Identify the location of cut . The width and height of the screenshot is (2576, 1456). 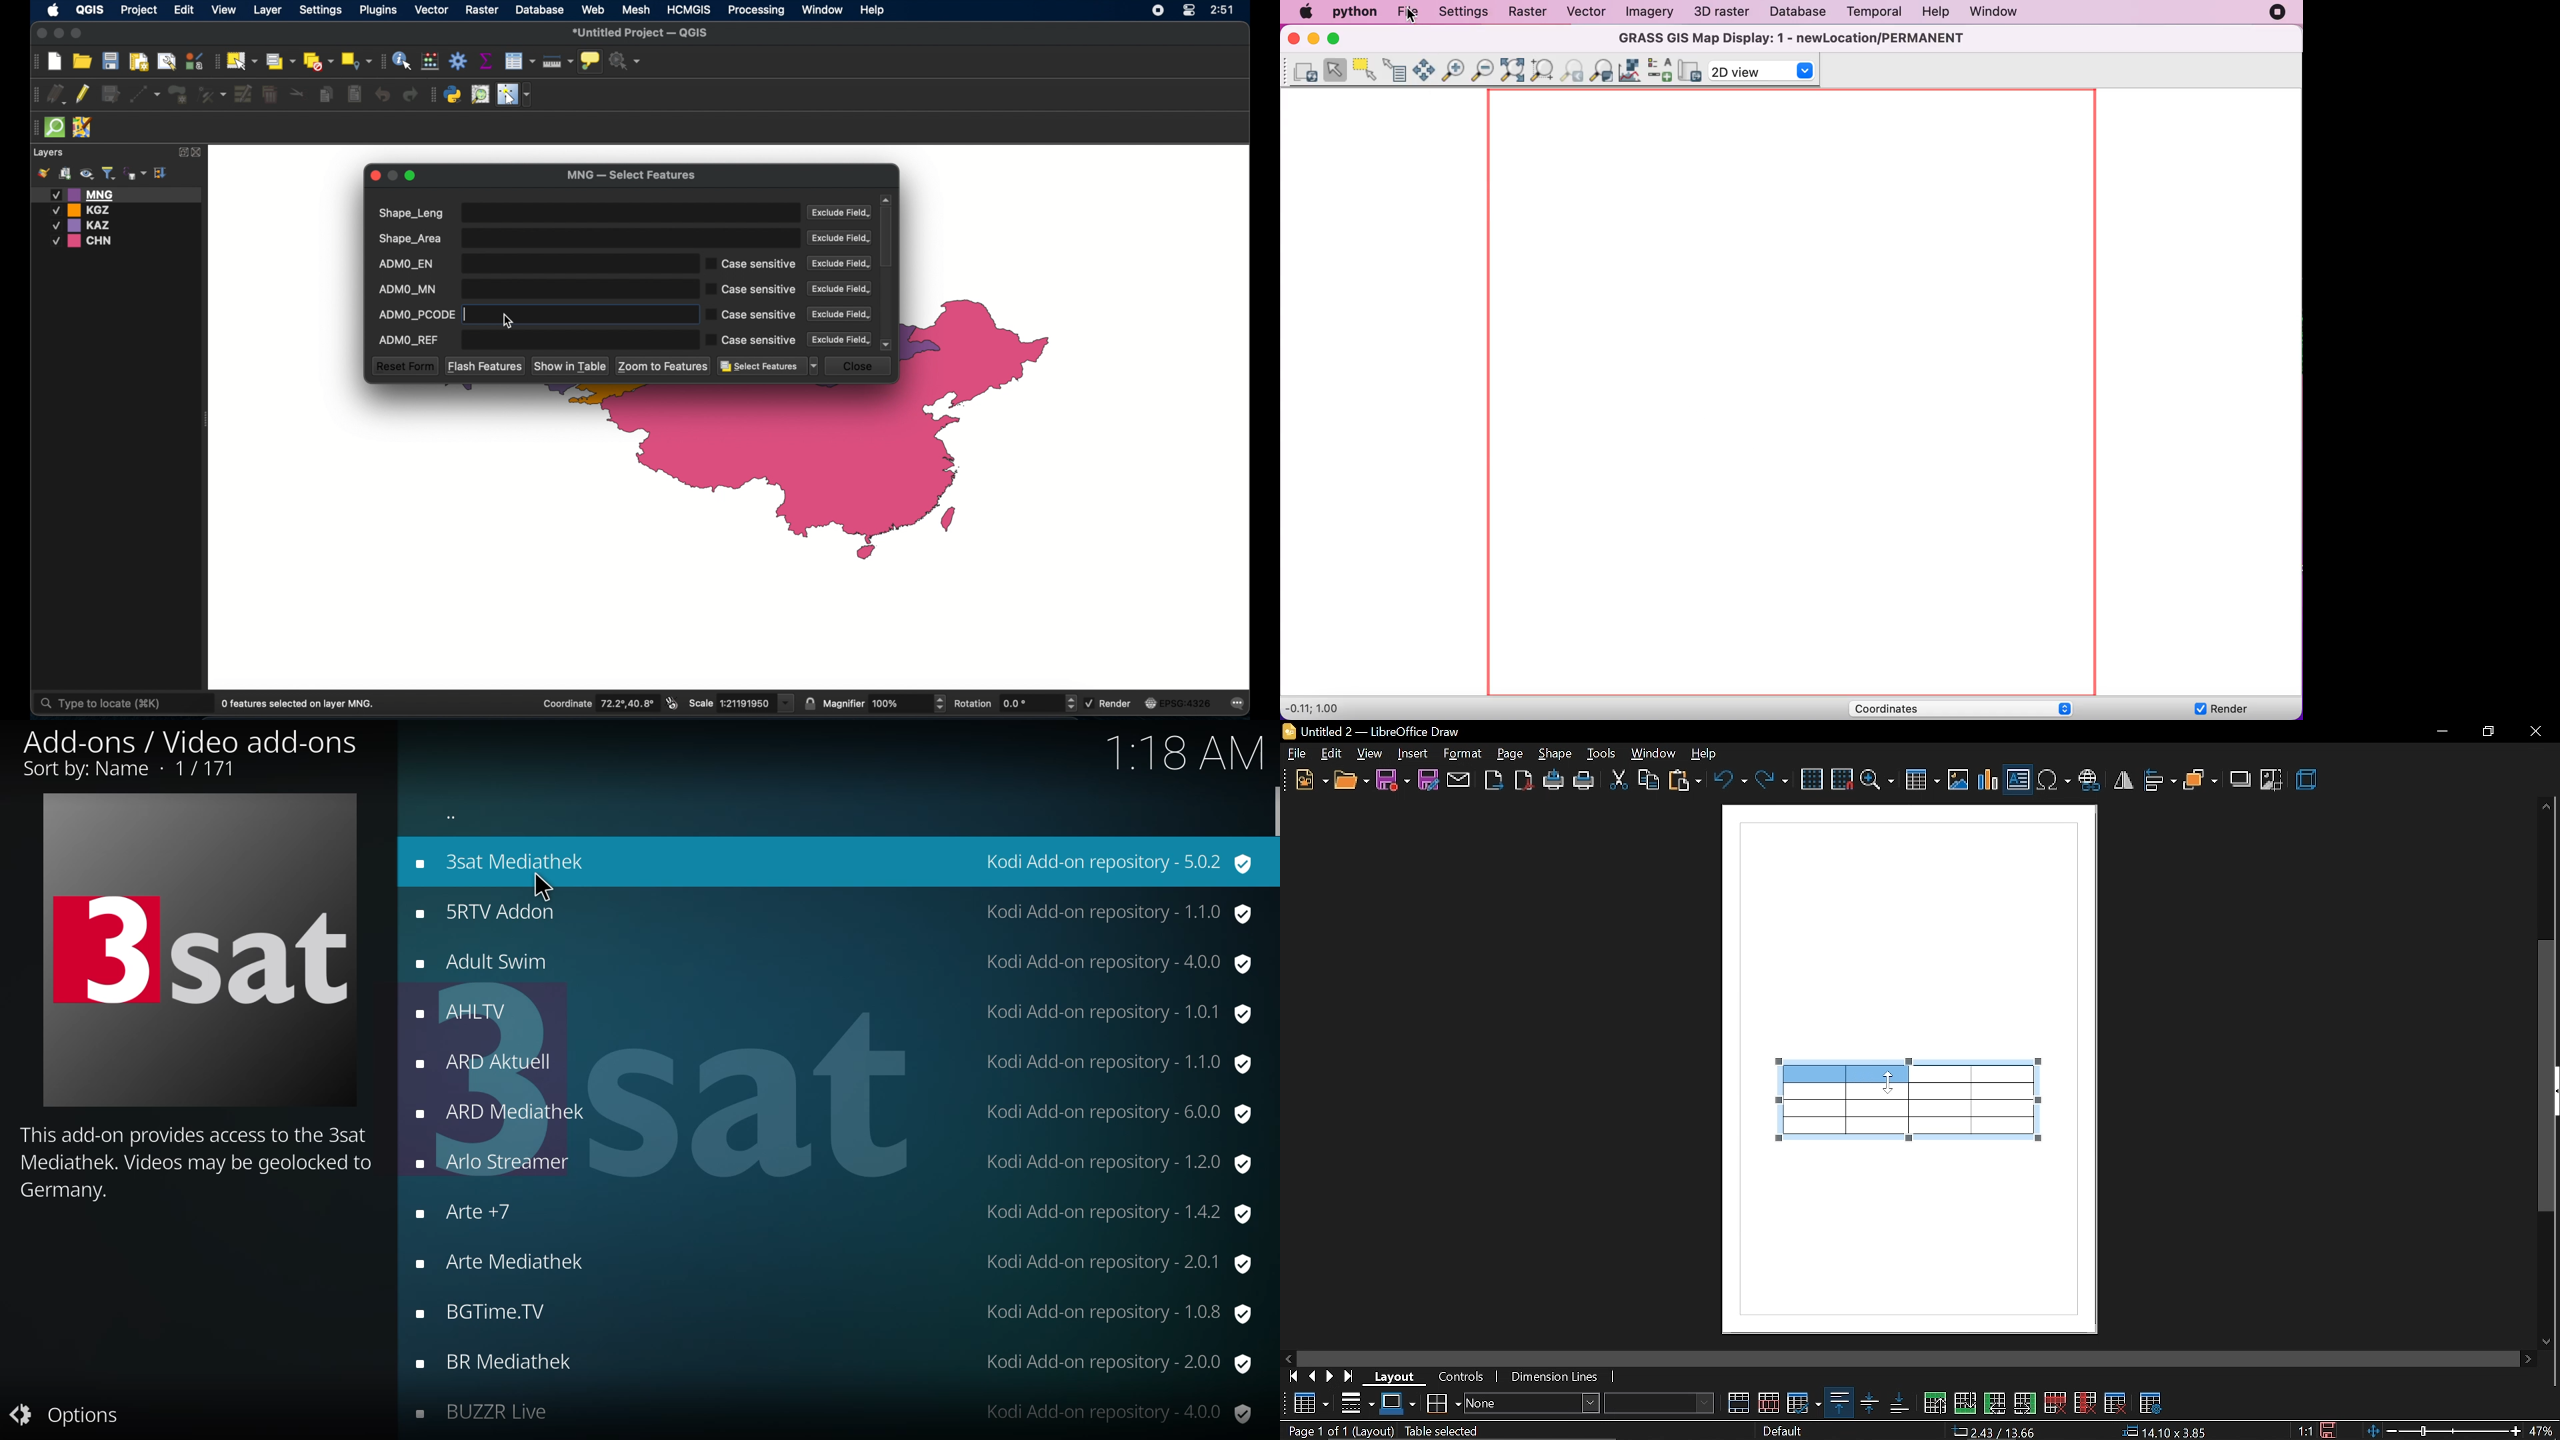
(1620, 781).